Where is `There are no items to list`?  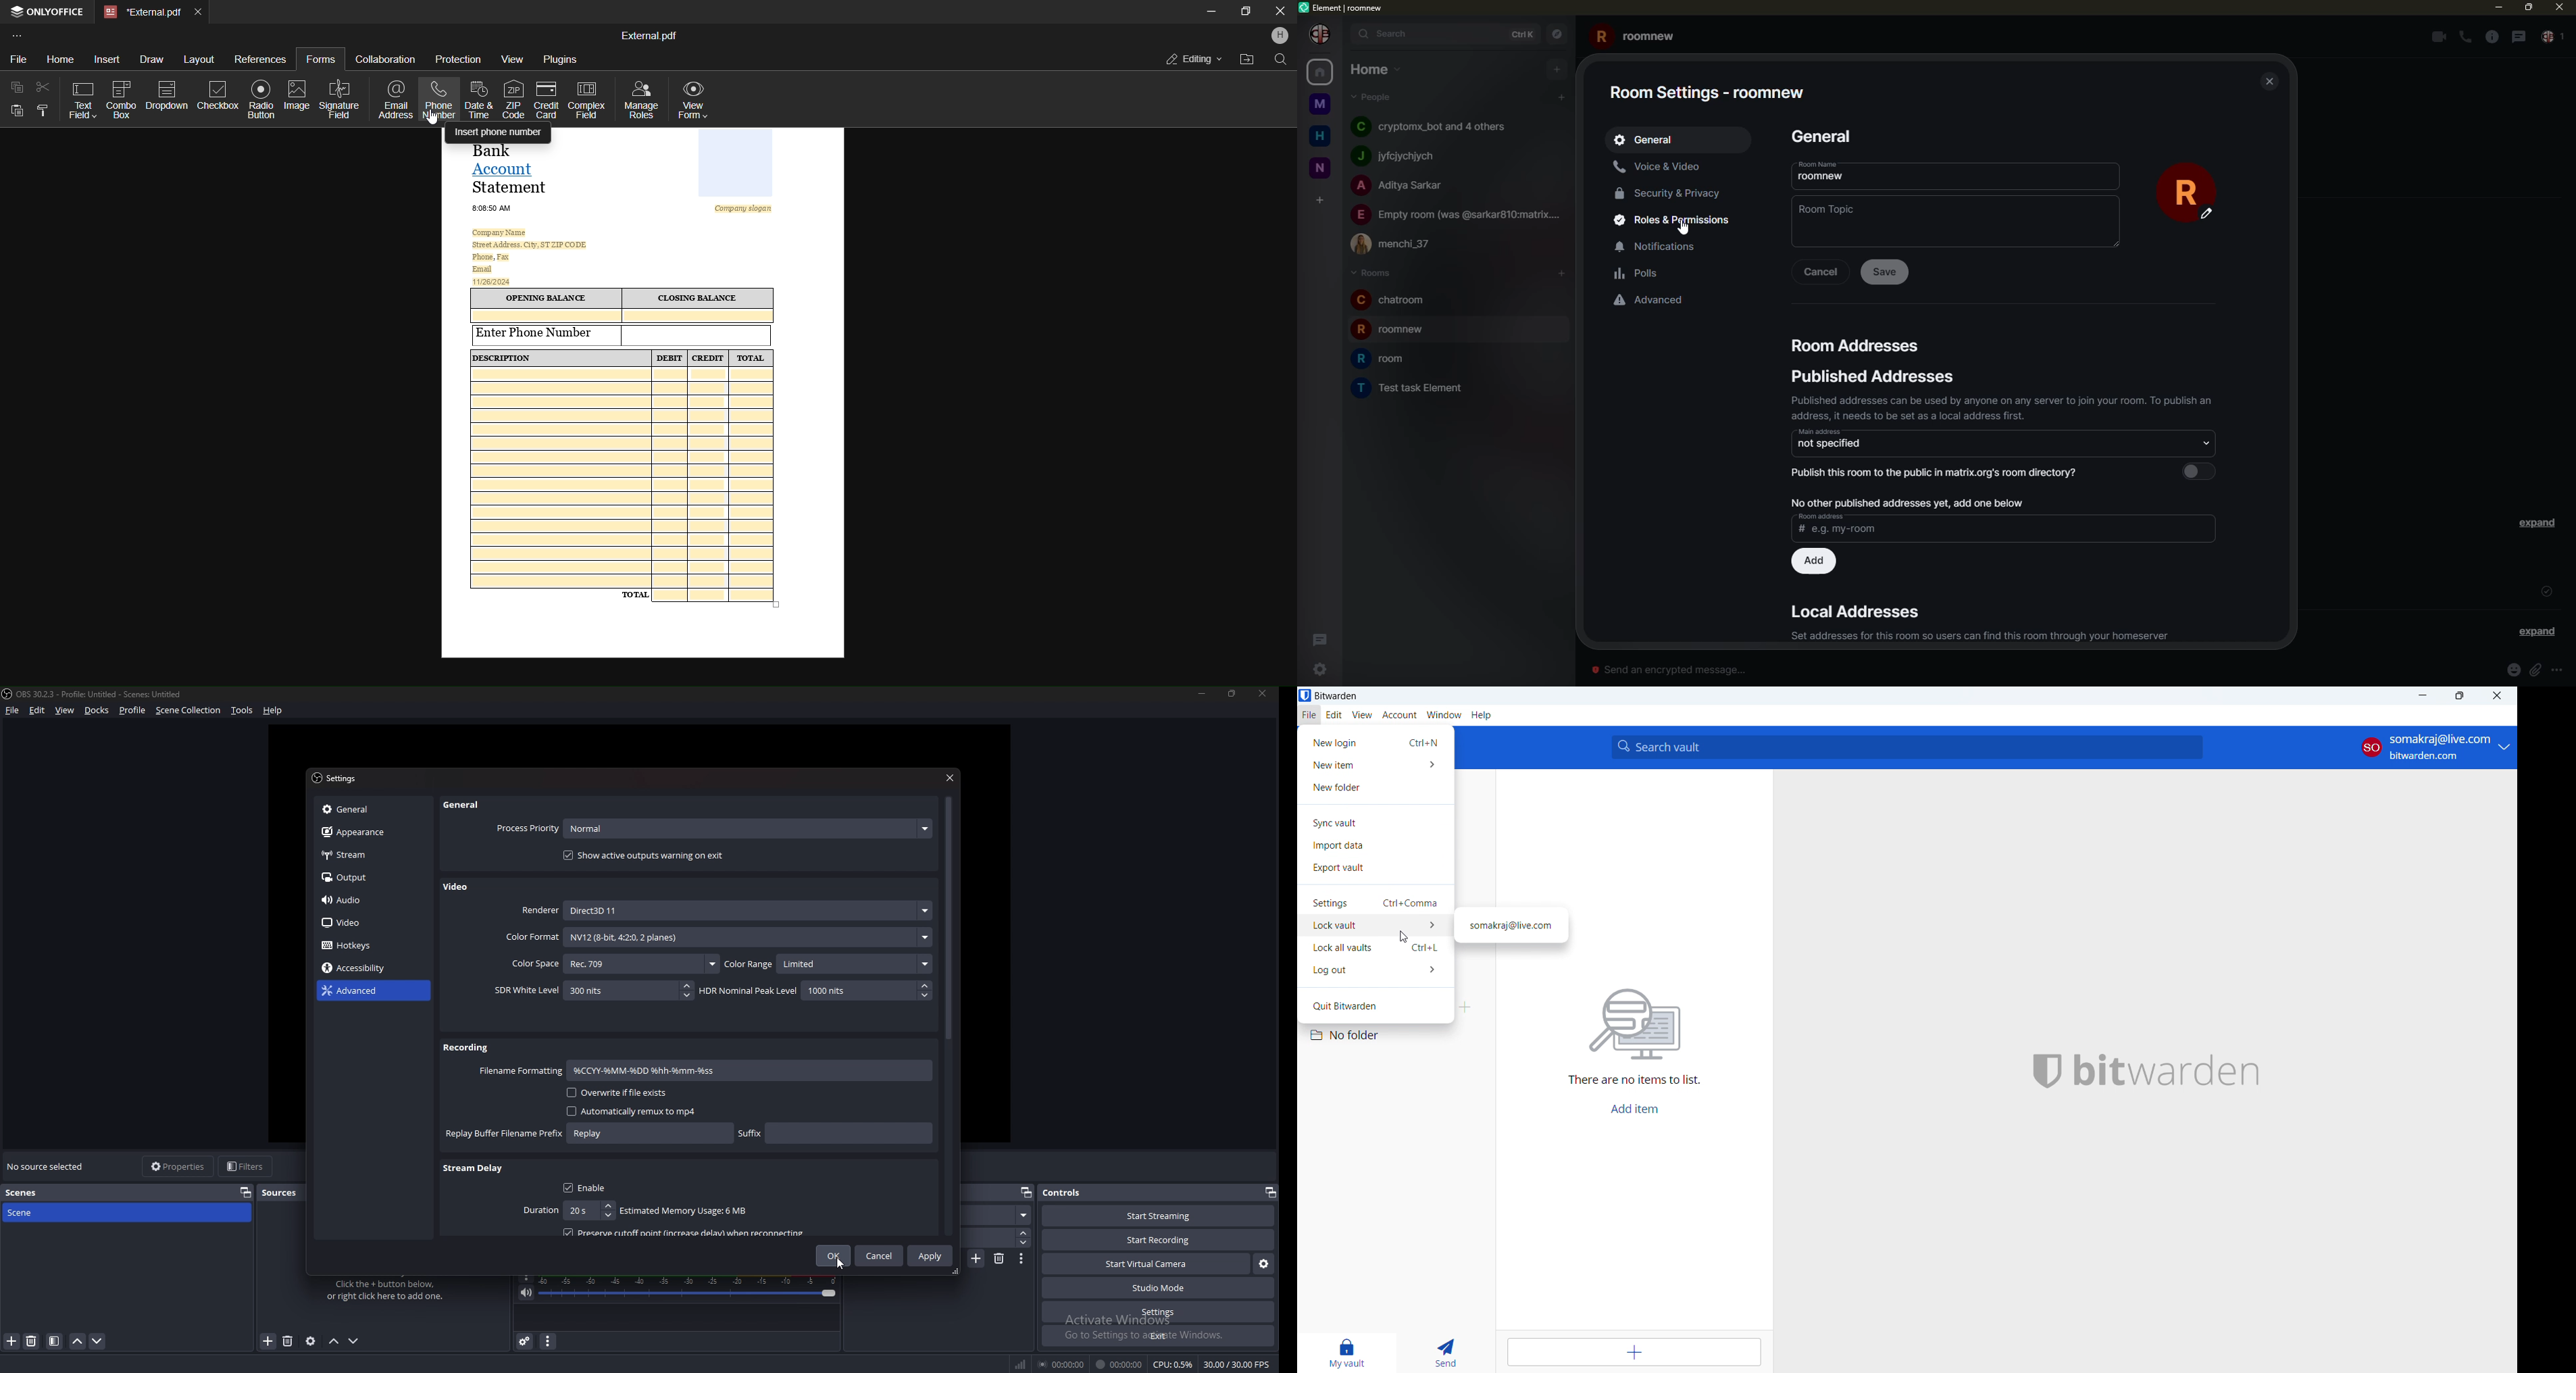
There are no items to list is located at coordinates (1638, 1079).